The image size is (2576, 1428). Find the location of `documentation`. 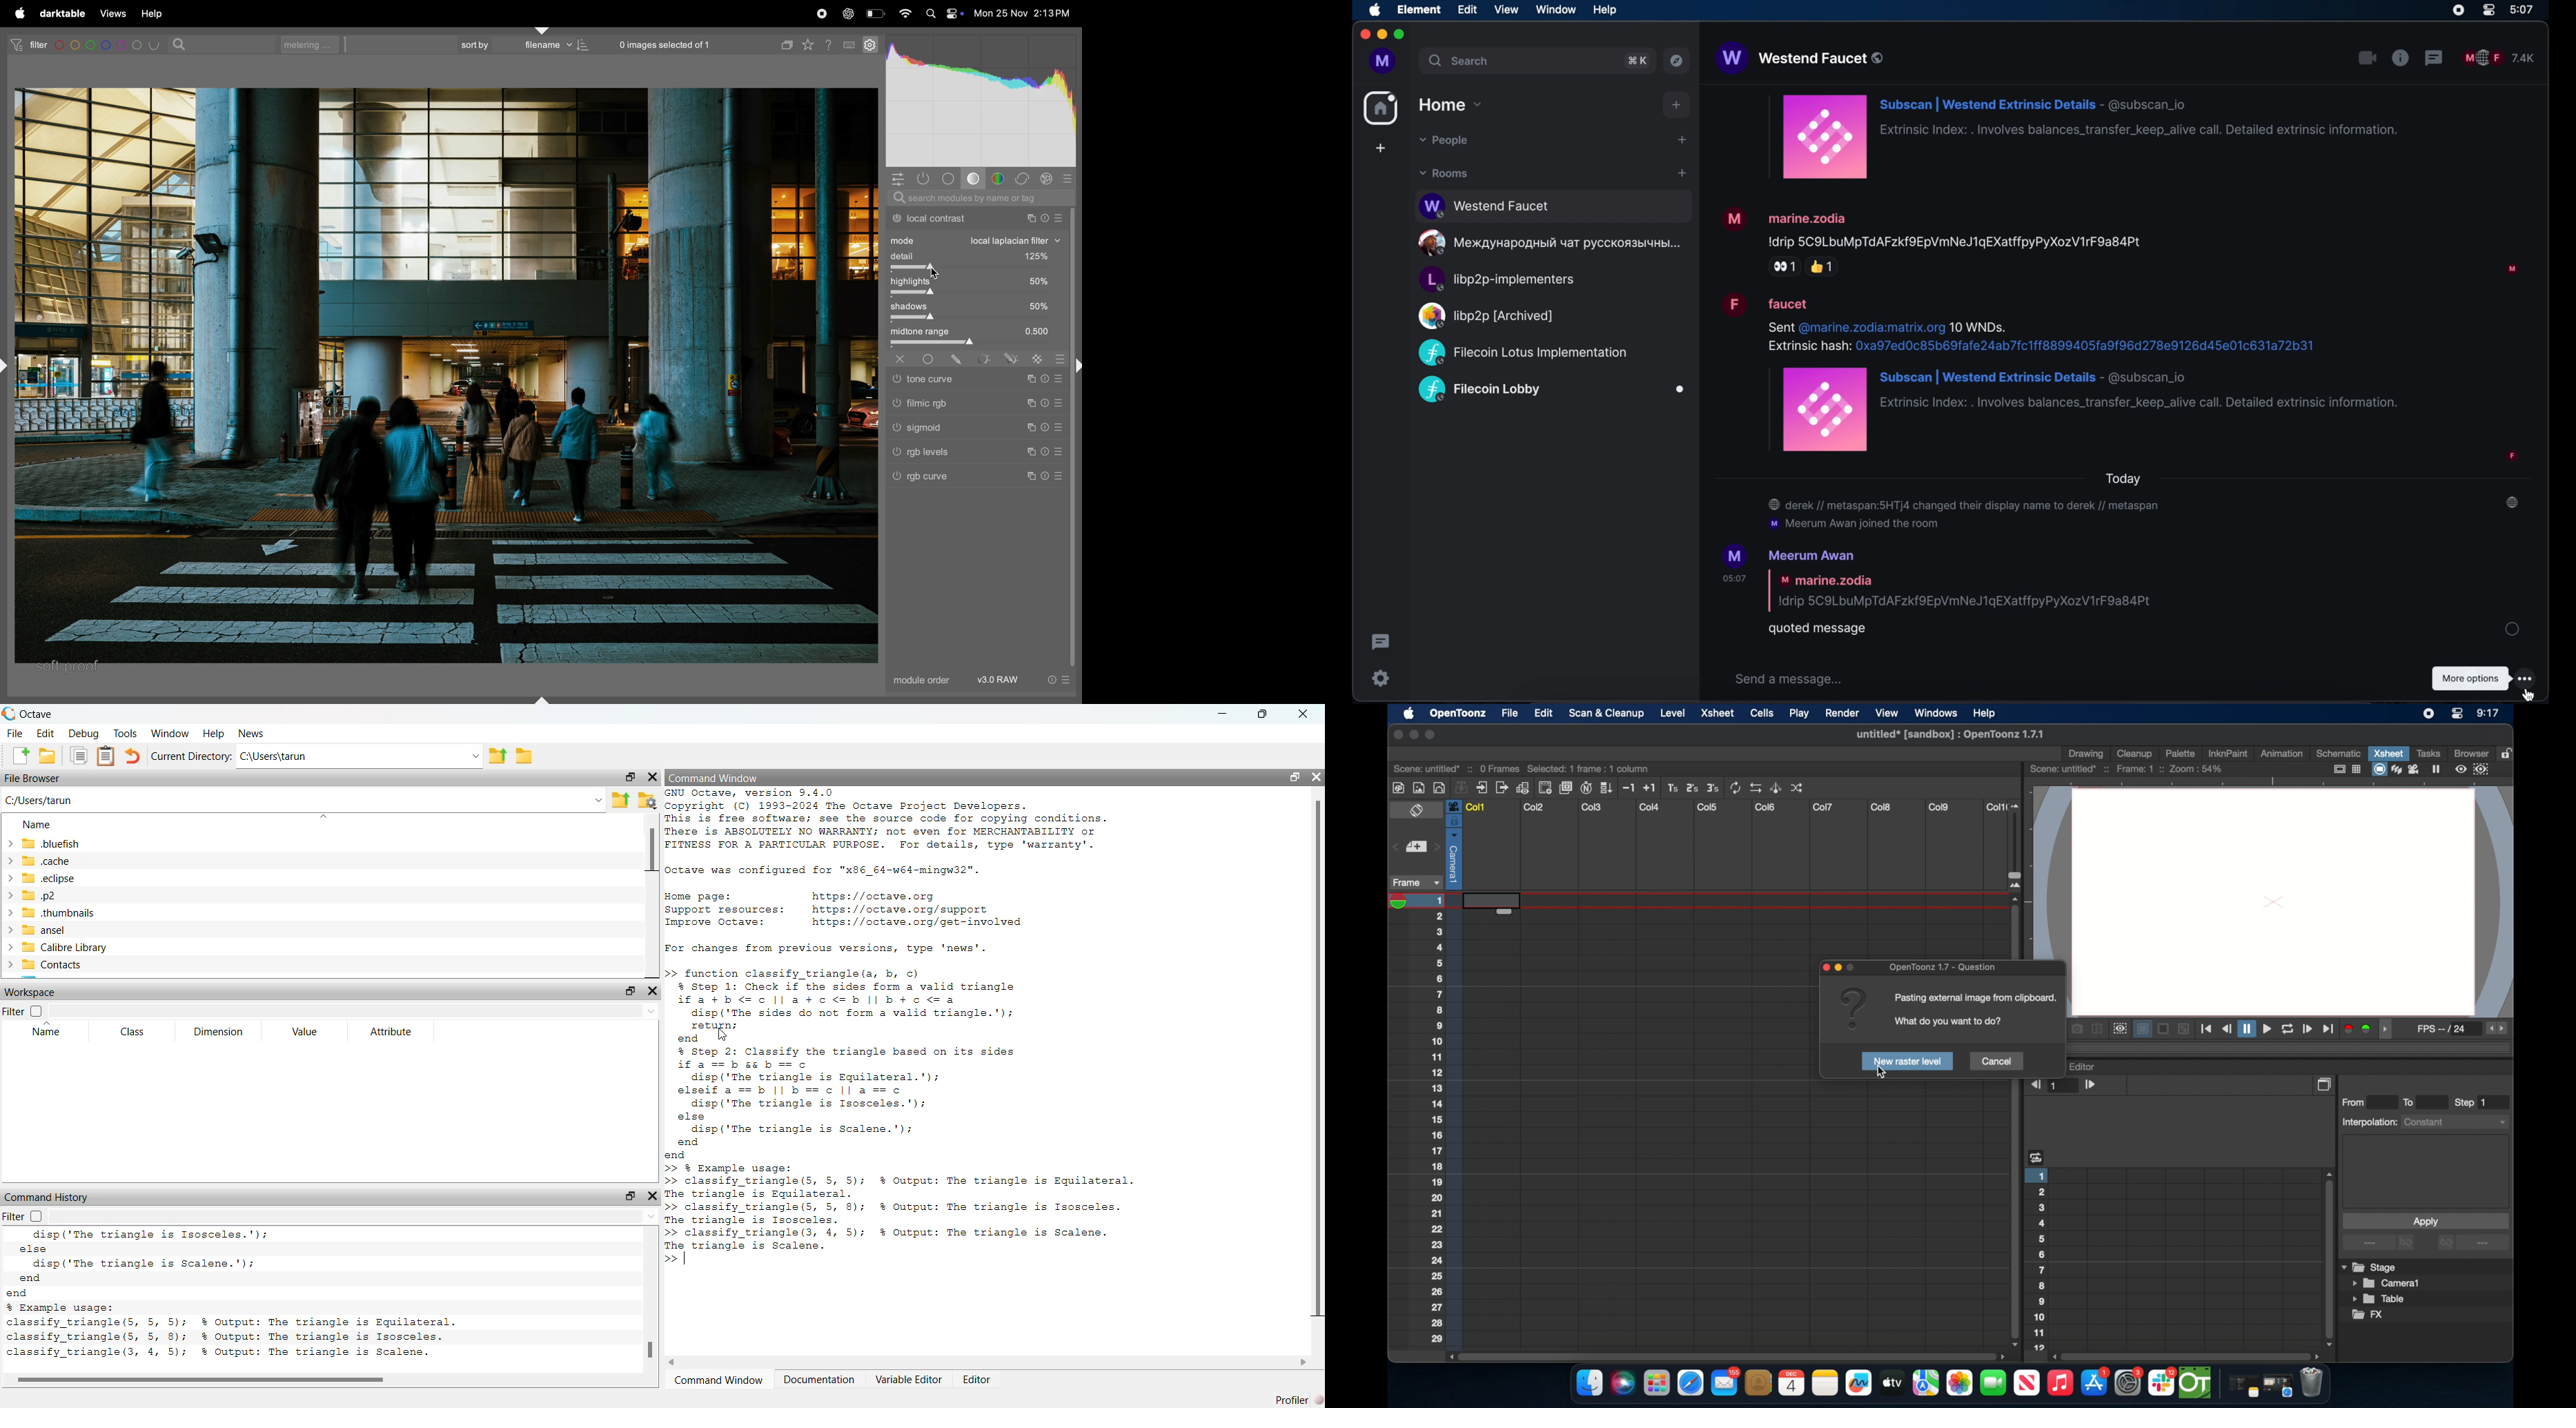

documentation is located at coordinates (819, 1379).